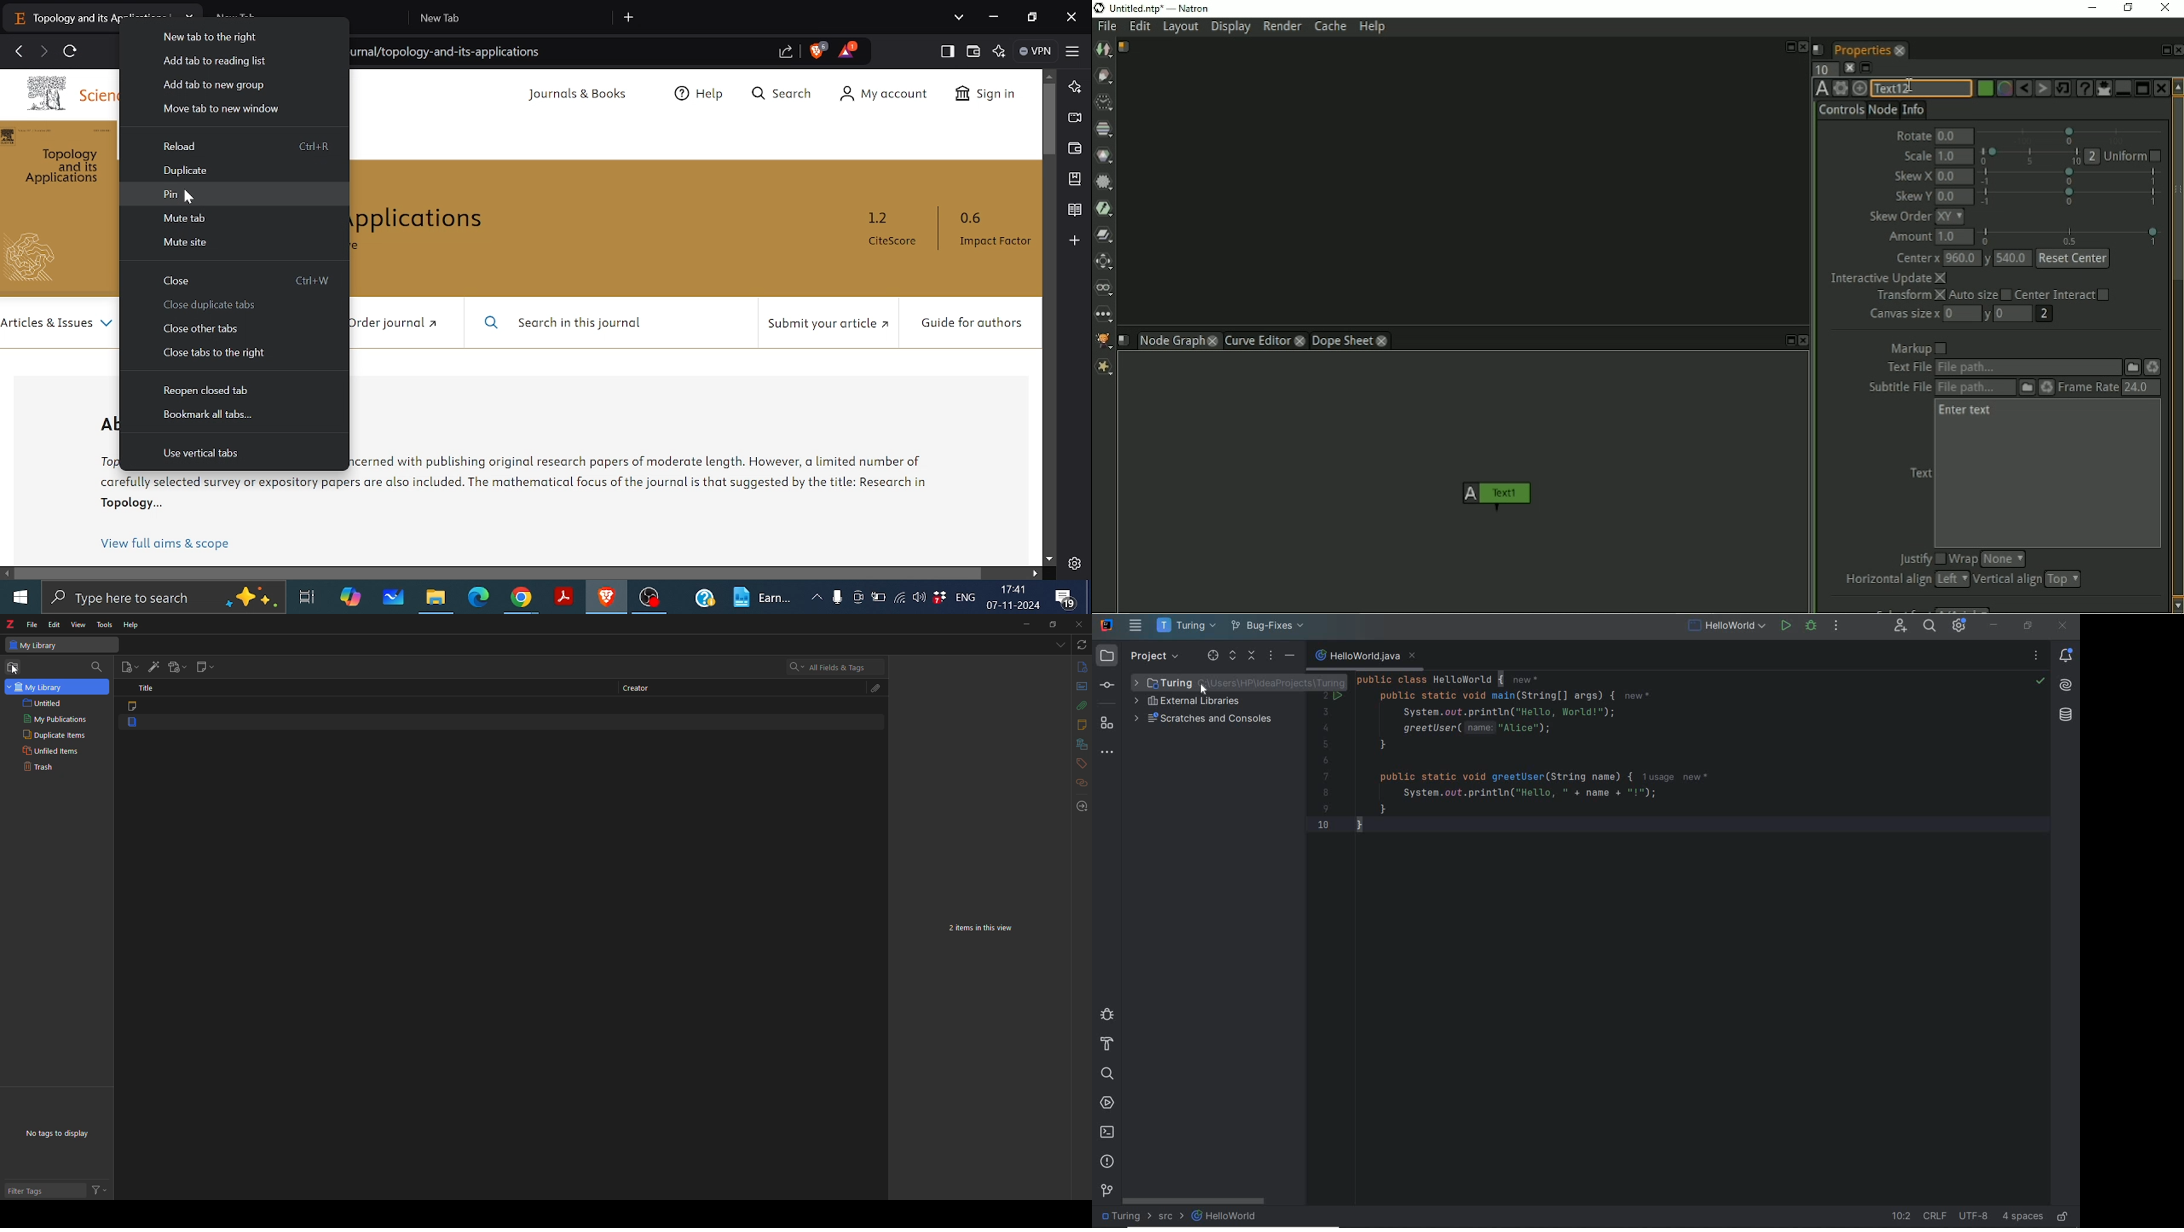  I want to click on close, so click(1081, 623).